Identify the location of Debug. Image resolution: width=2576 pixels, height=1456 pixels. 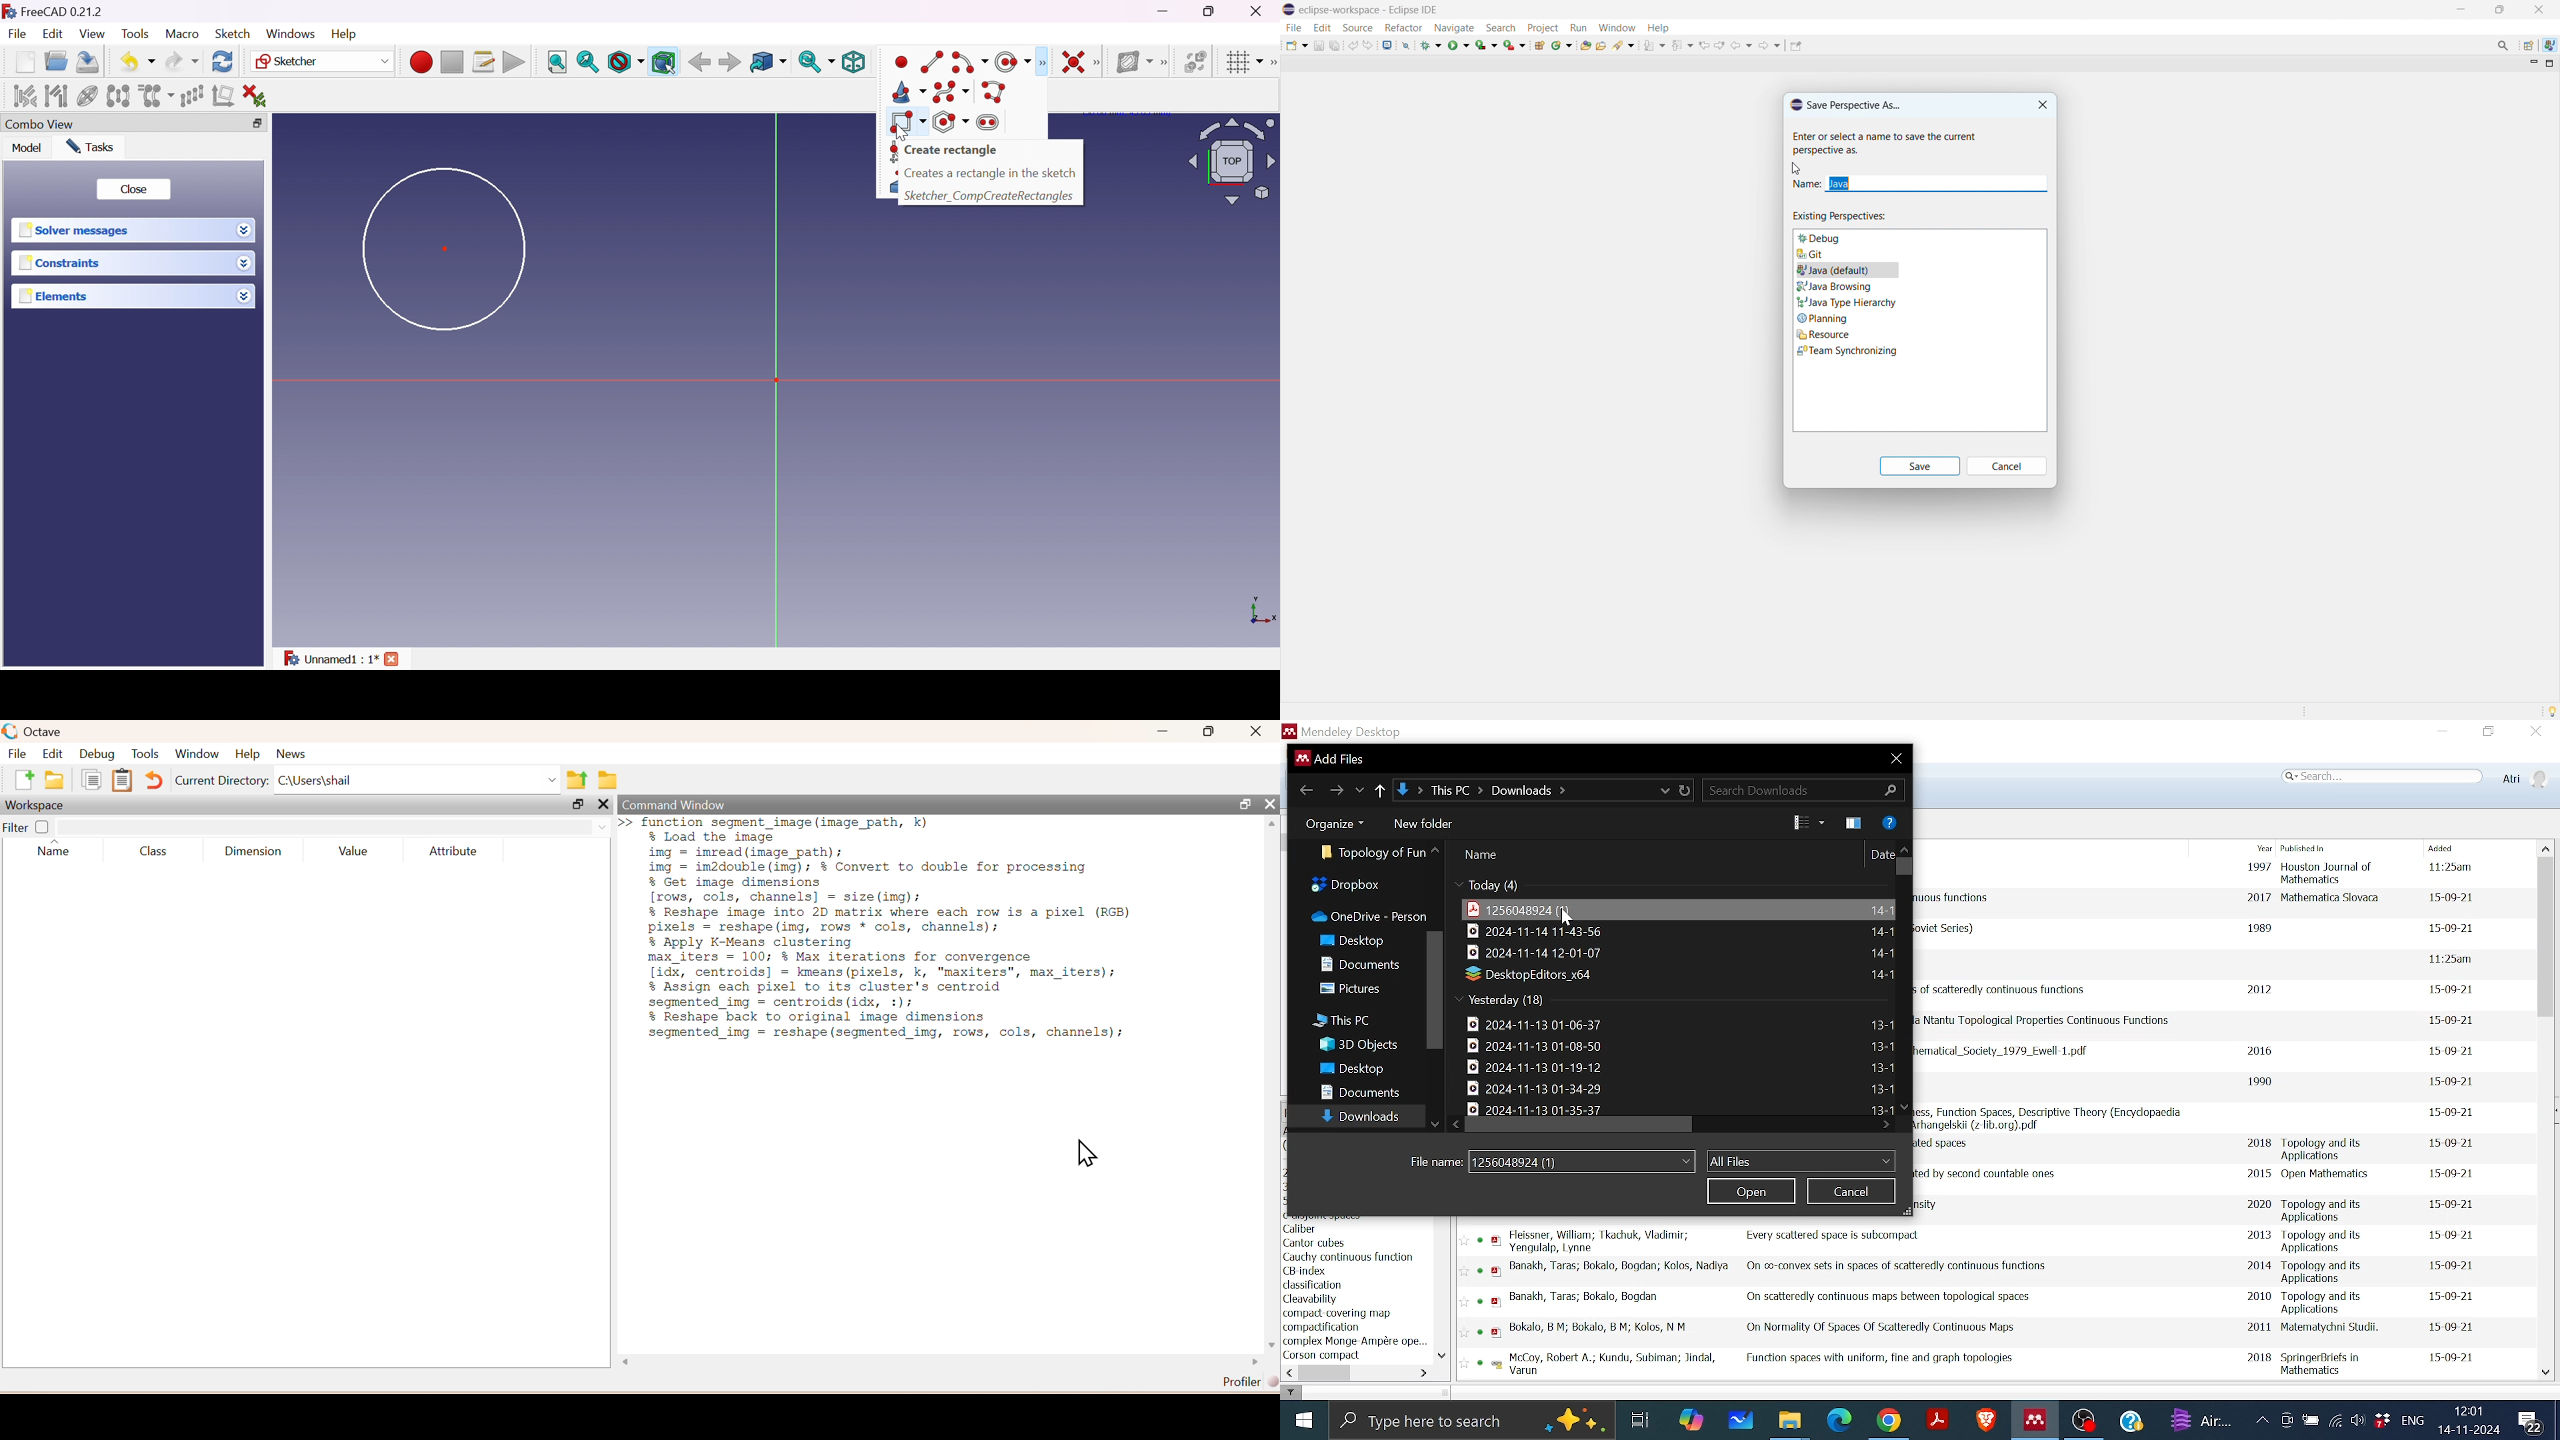
(96, 755).